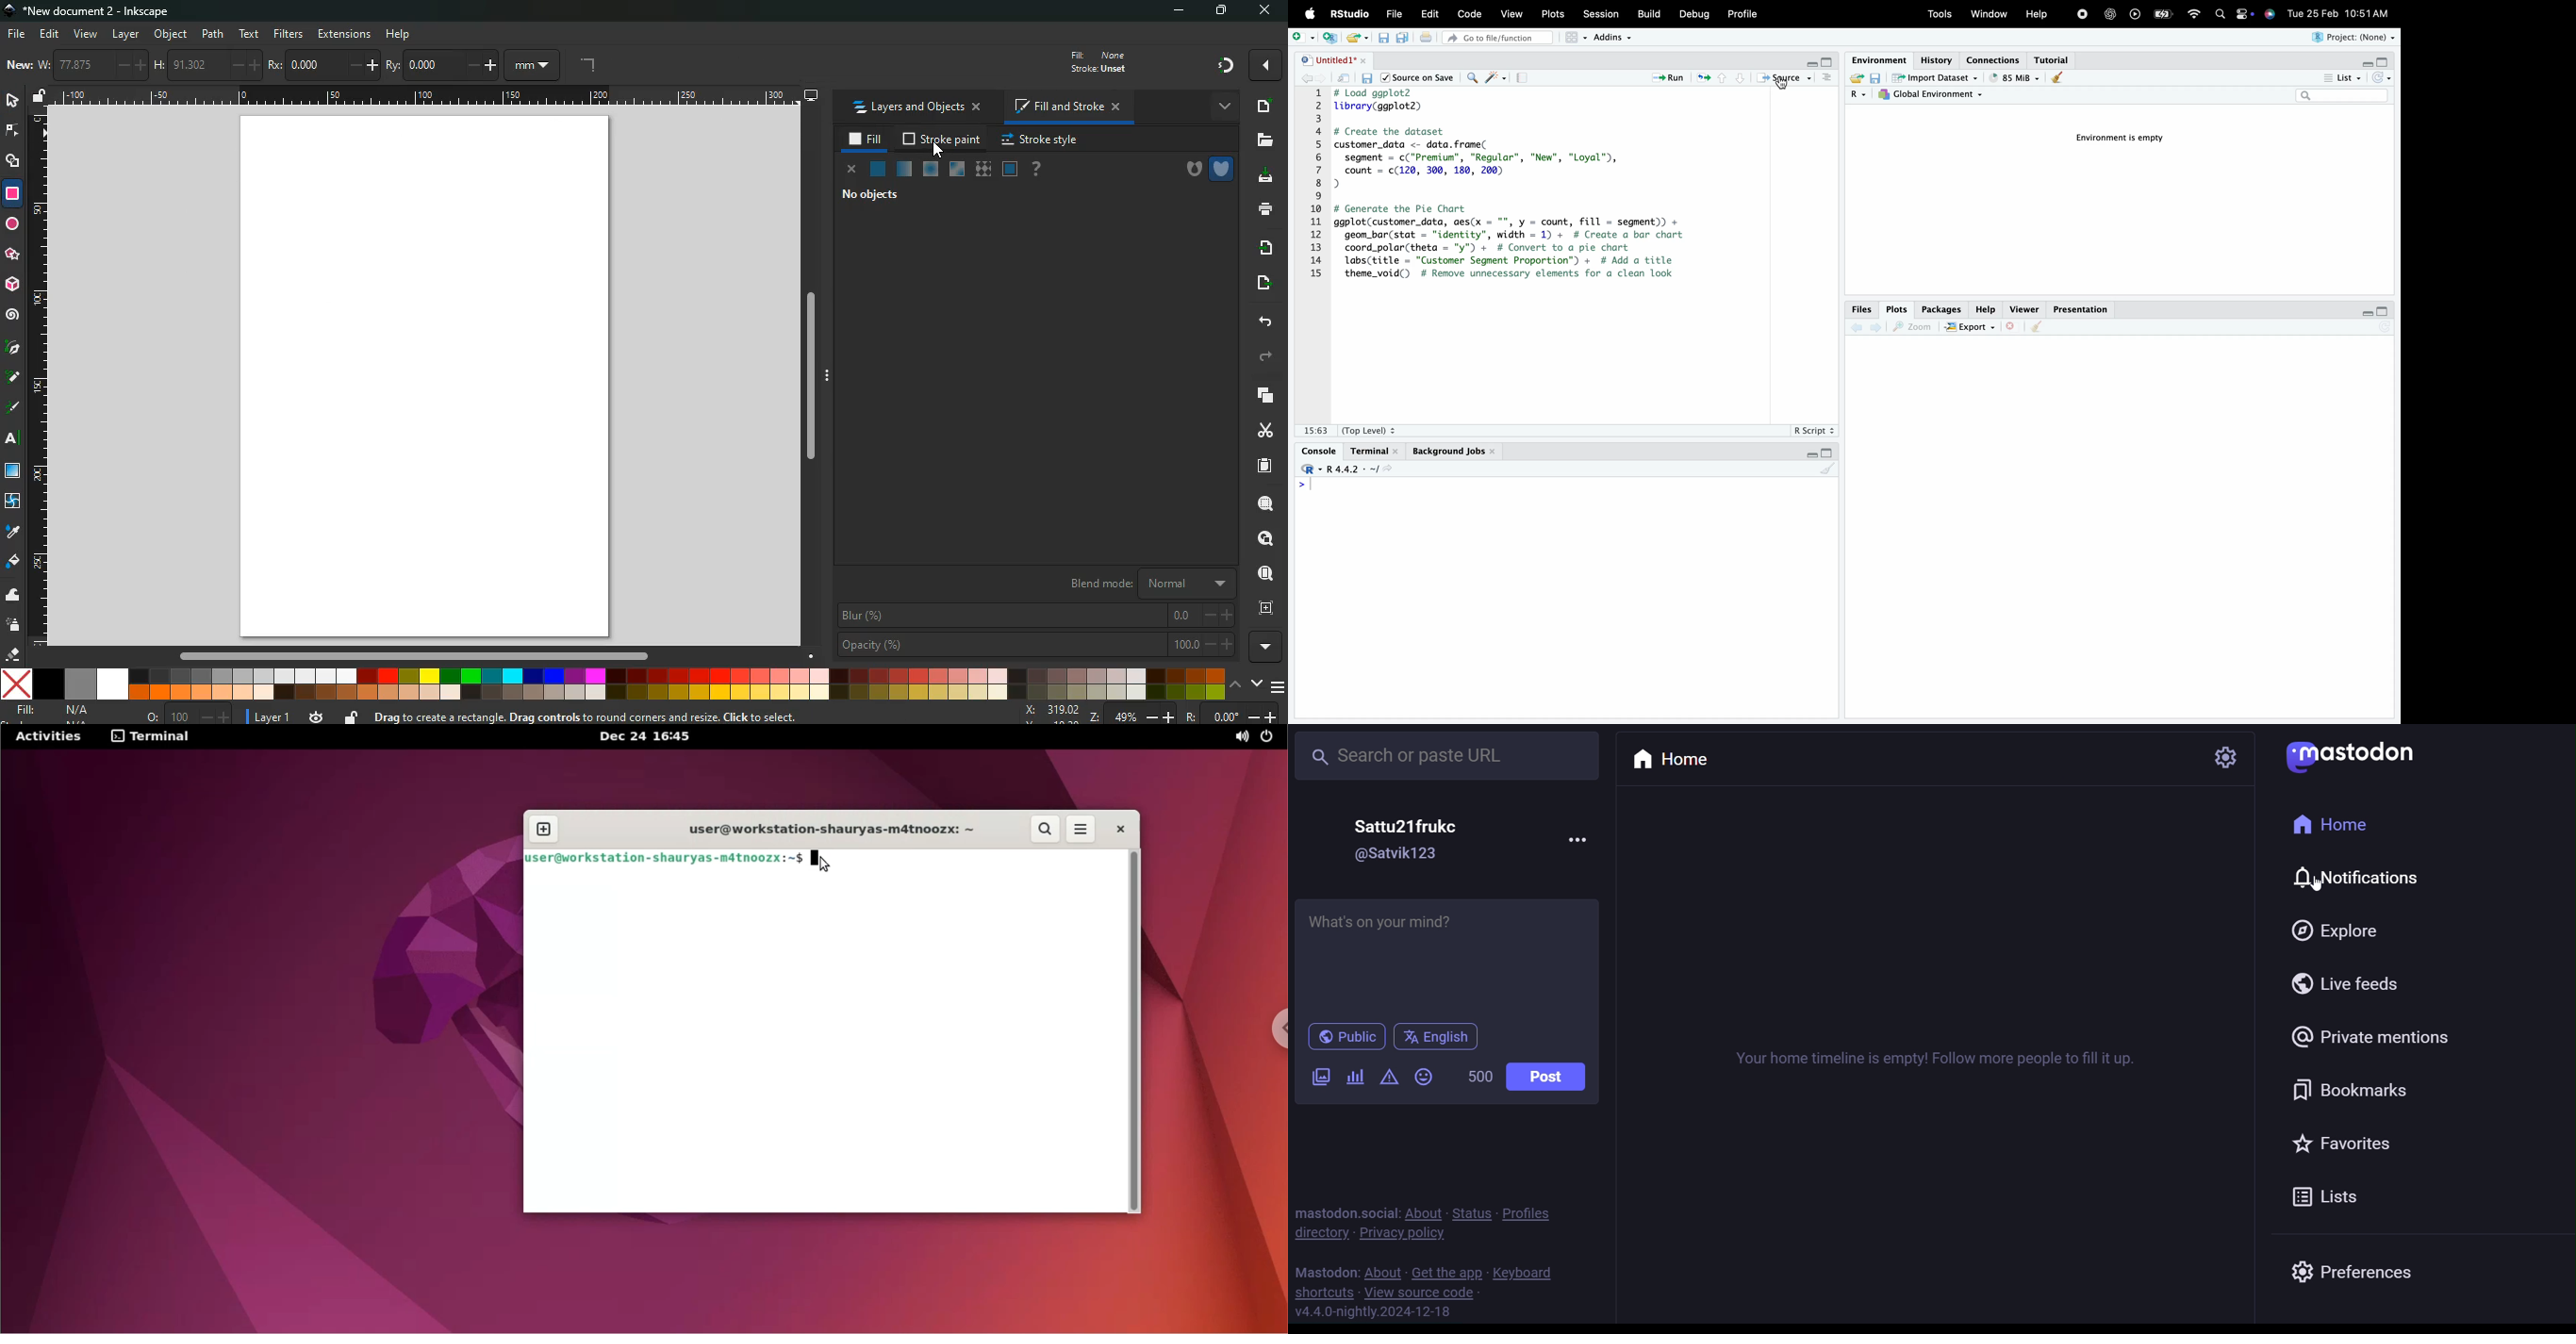 The height and width of the screenshot is (1344, 2576). I want to click on file, so click(17, 33).